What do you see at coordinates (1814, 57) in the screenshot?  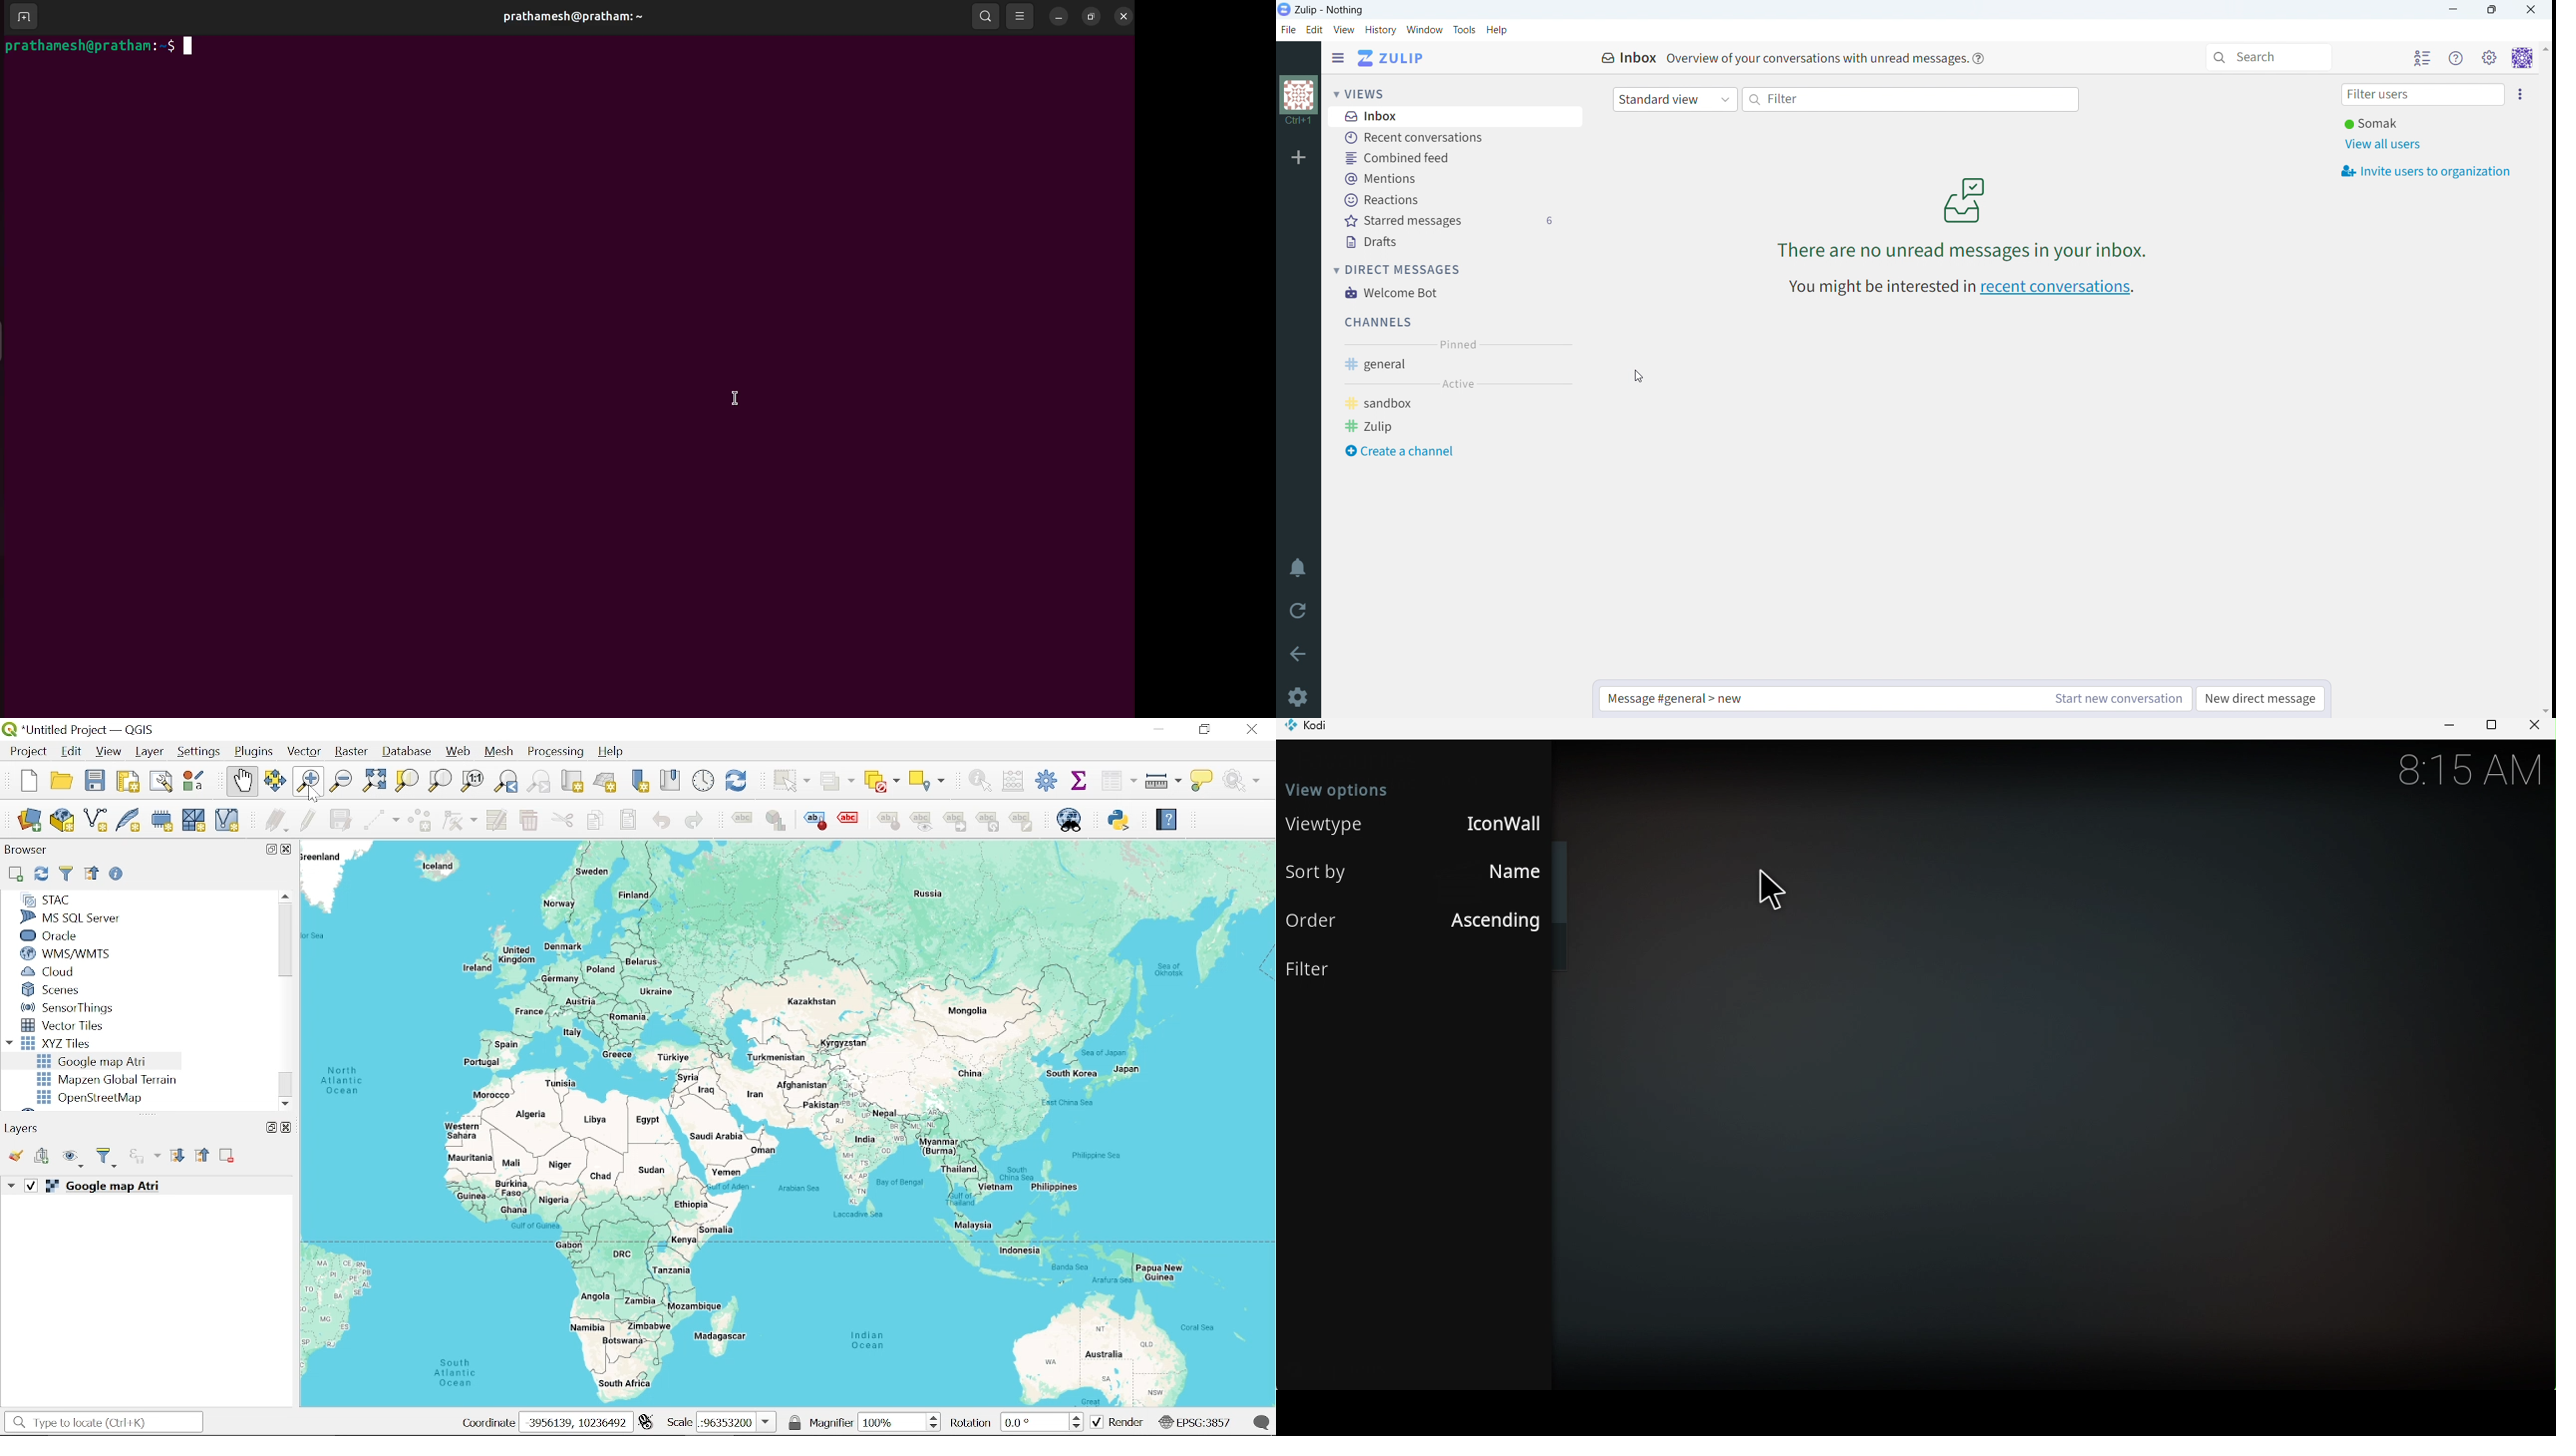 I see `text` at bounding box center [1814, 57].